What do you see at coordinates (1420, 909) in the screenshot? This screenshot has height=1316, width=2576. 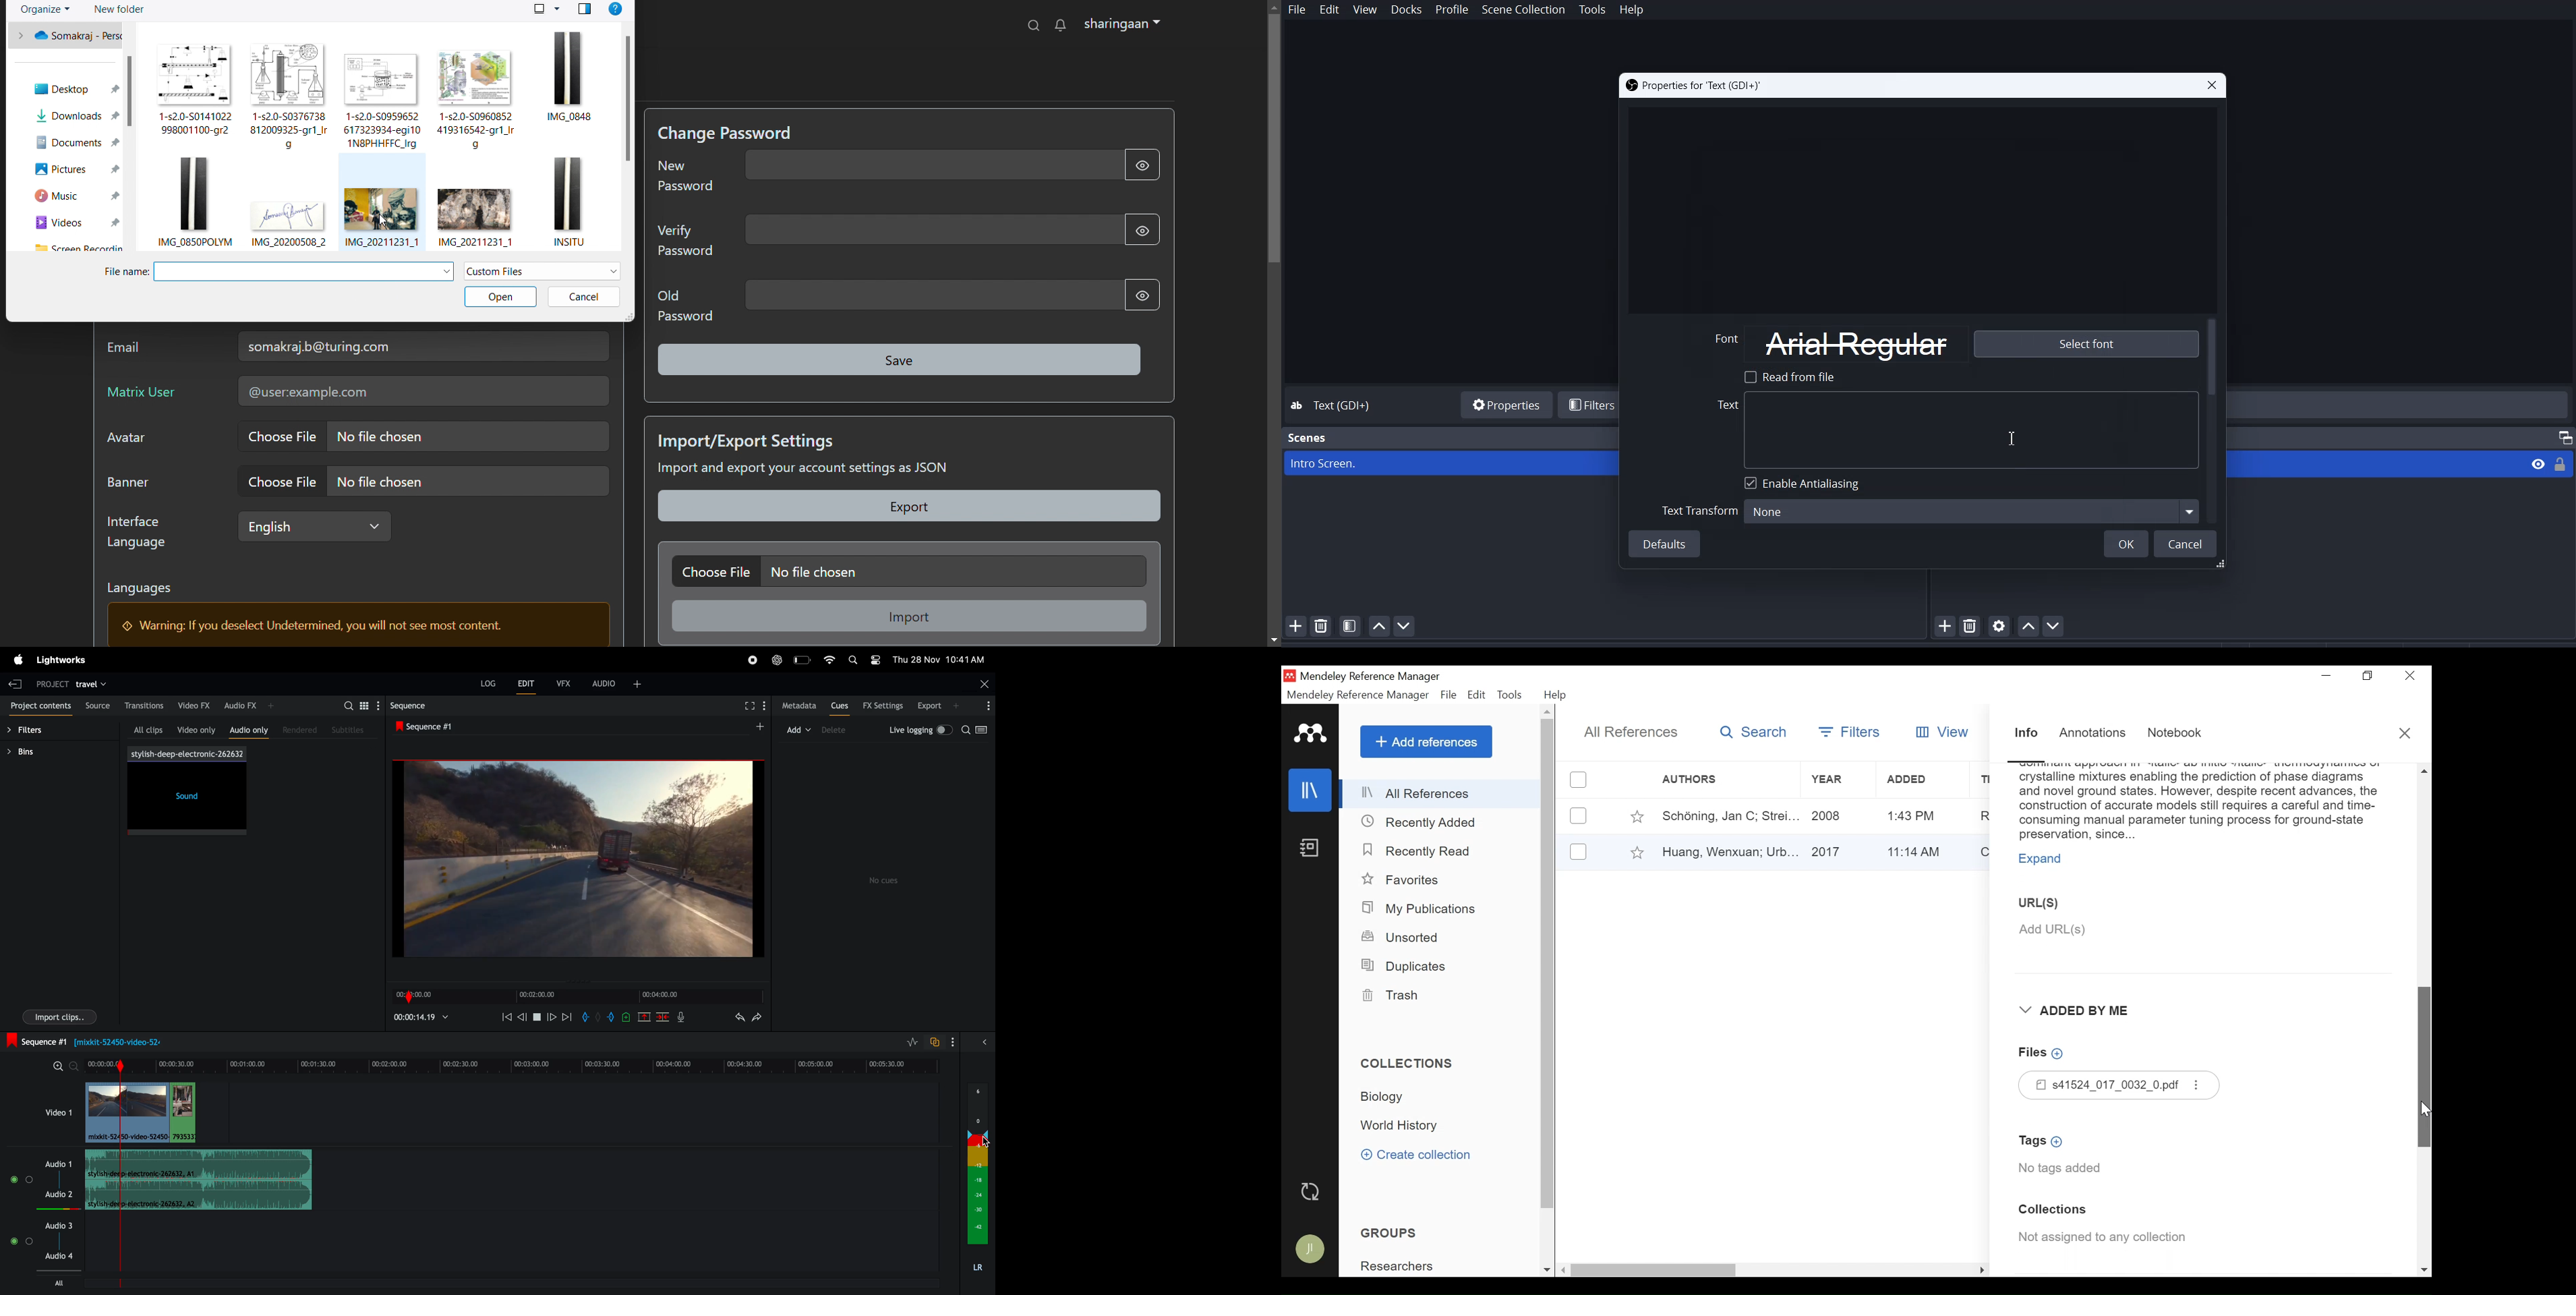 I see `My Publications` at bounding box center [1420, 909].